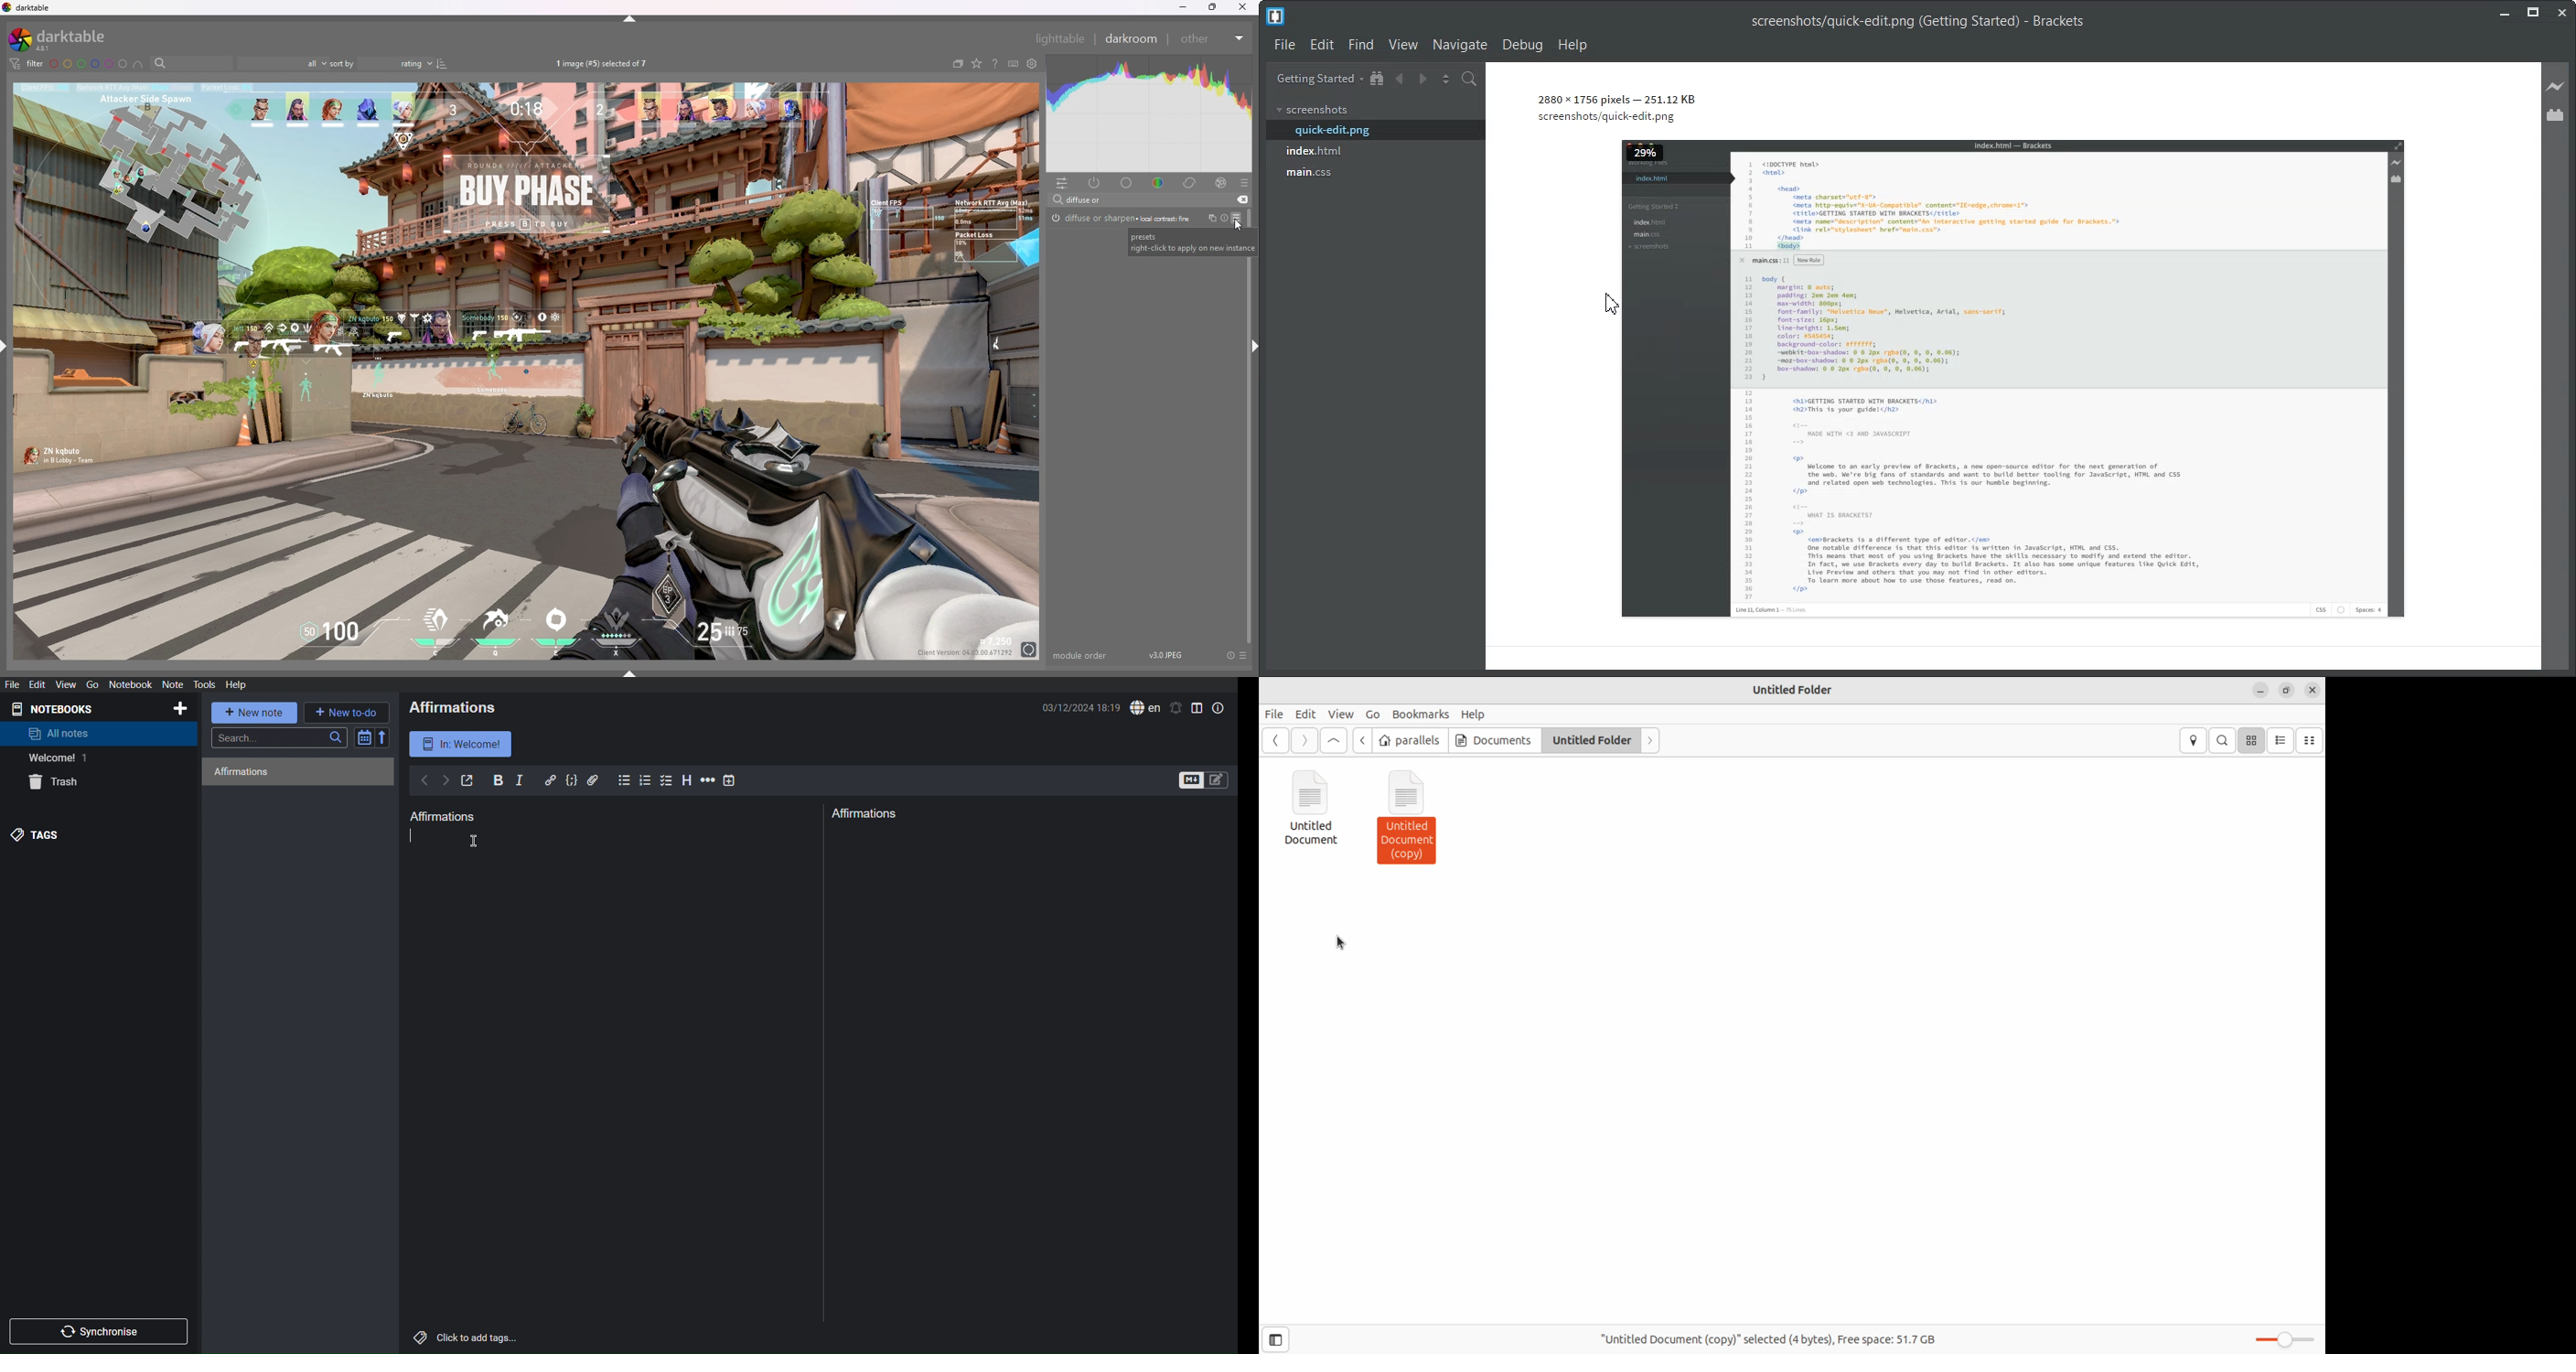  What do you see at coordinates (179, 709) in the screenshot?
I see `Add` at bounding box center [179, 709].